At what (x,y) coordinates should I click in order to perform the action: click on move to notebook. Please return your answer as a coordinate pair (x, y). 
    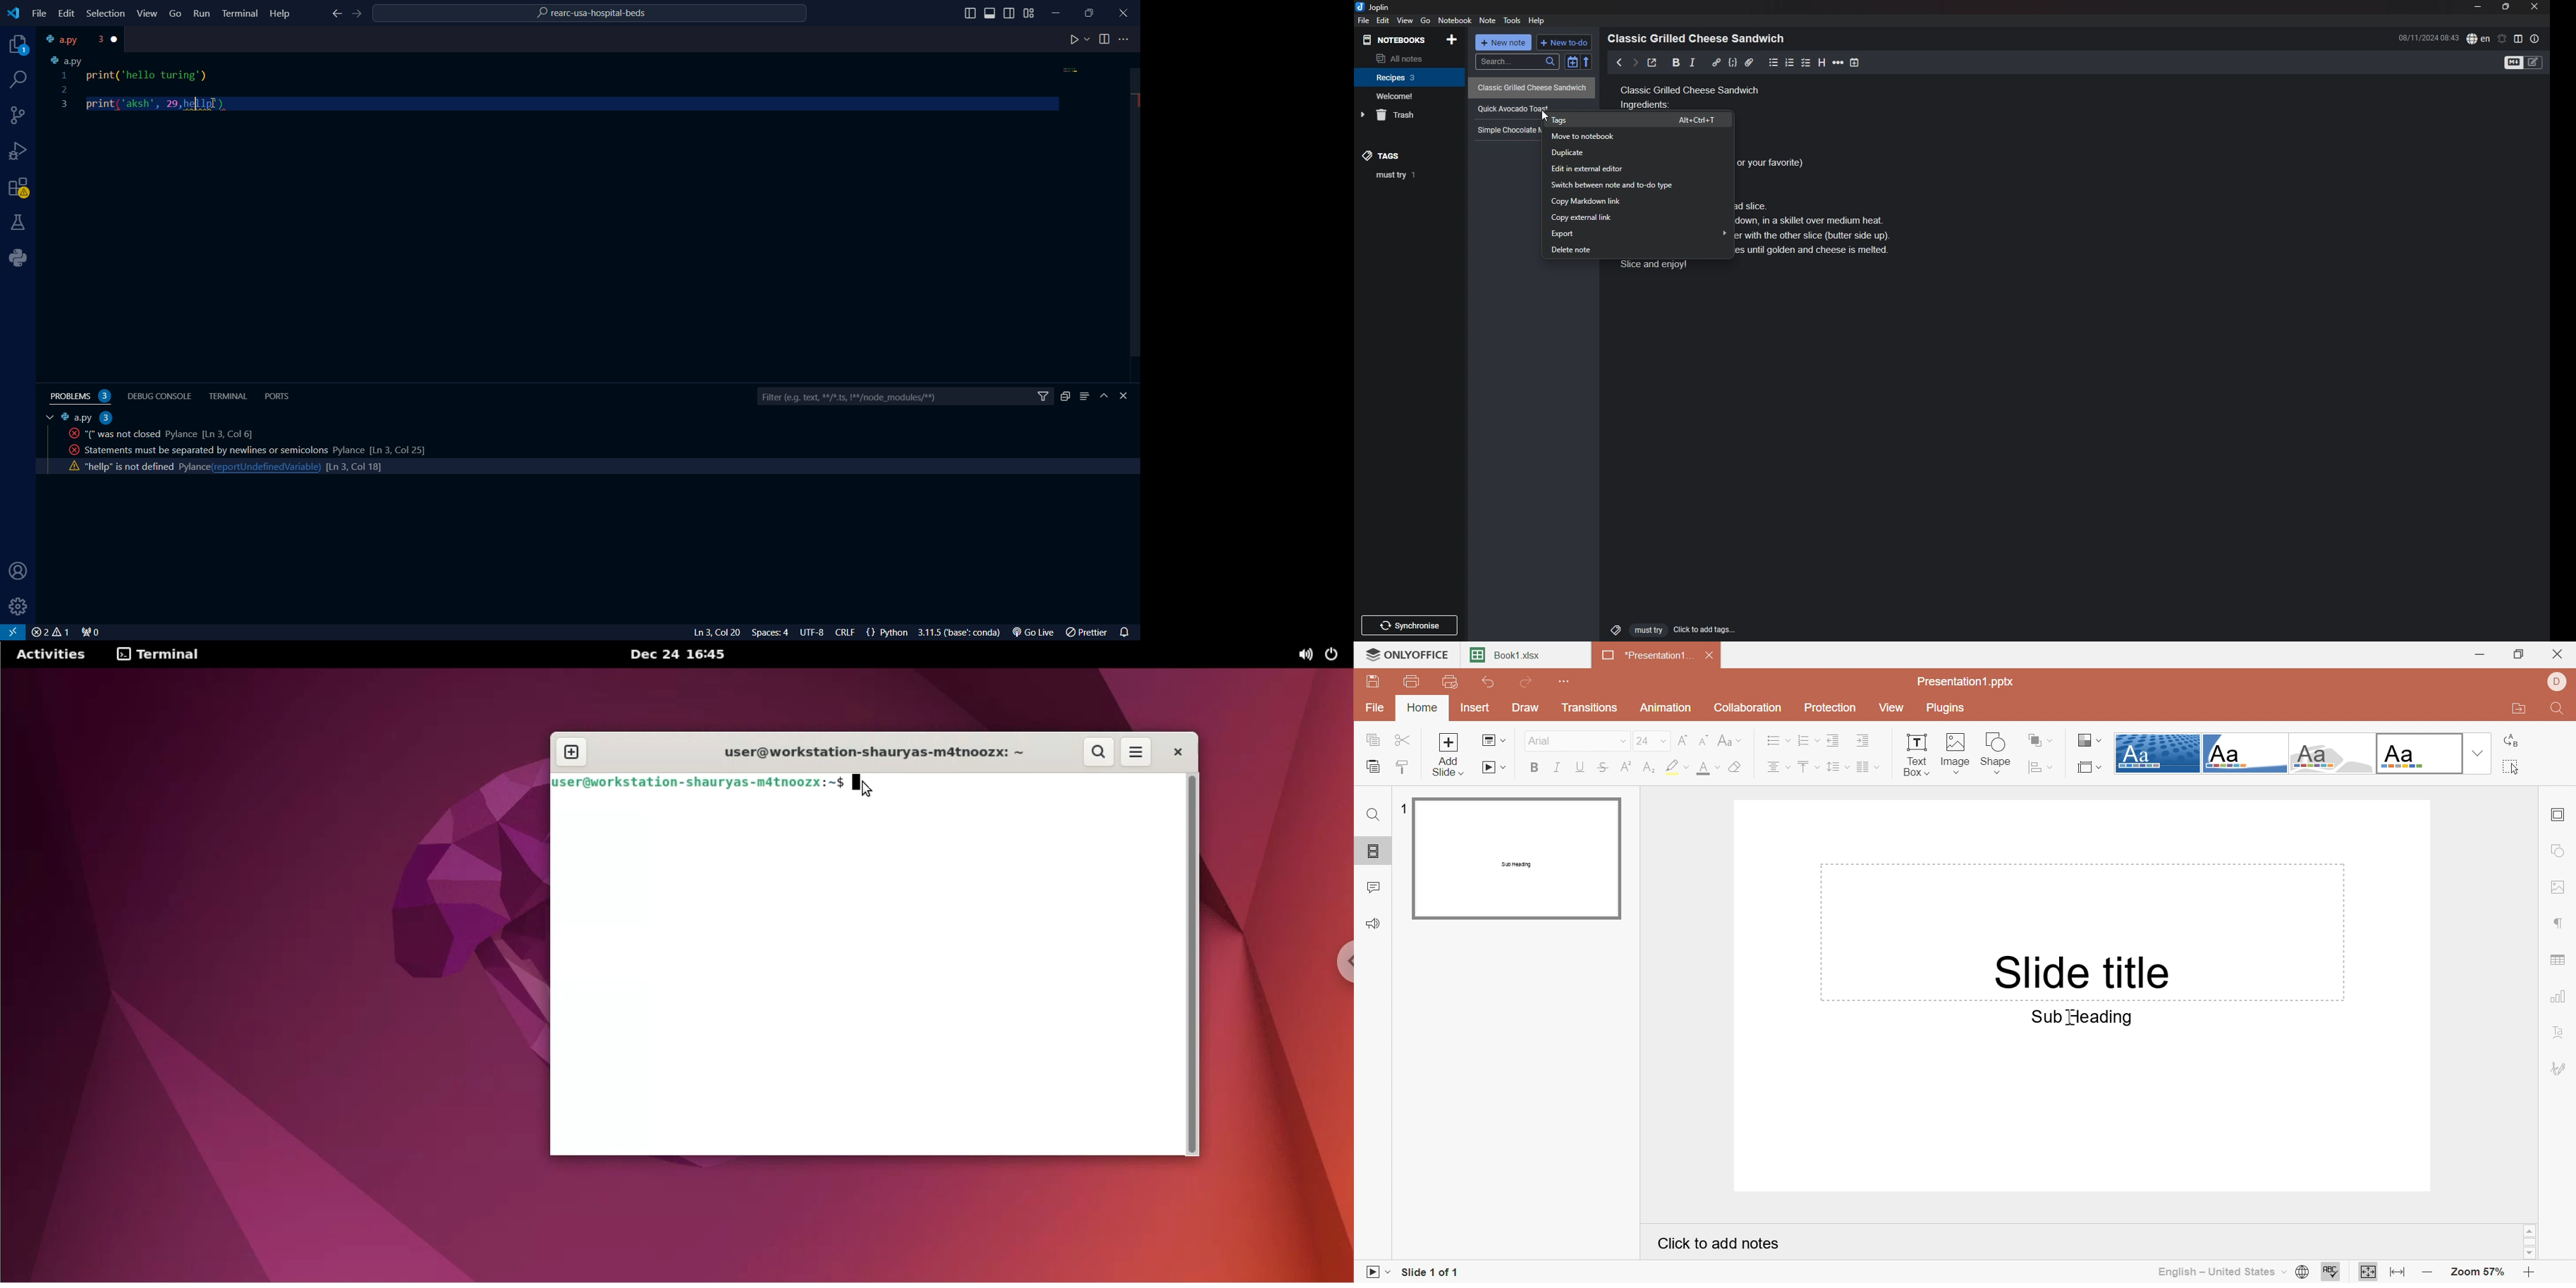
    Looking at the image, I should click on (1639, 136).